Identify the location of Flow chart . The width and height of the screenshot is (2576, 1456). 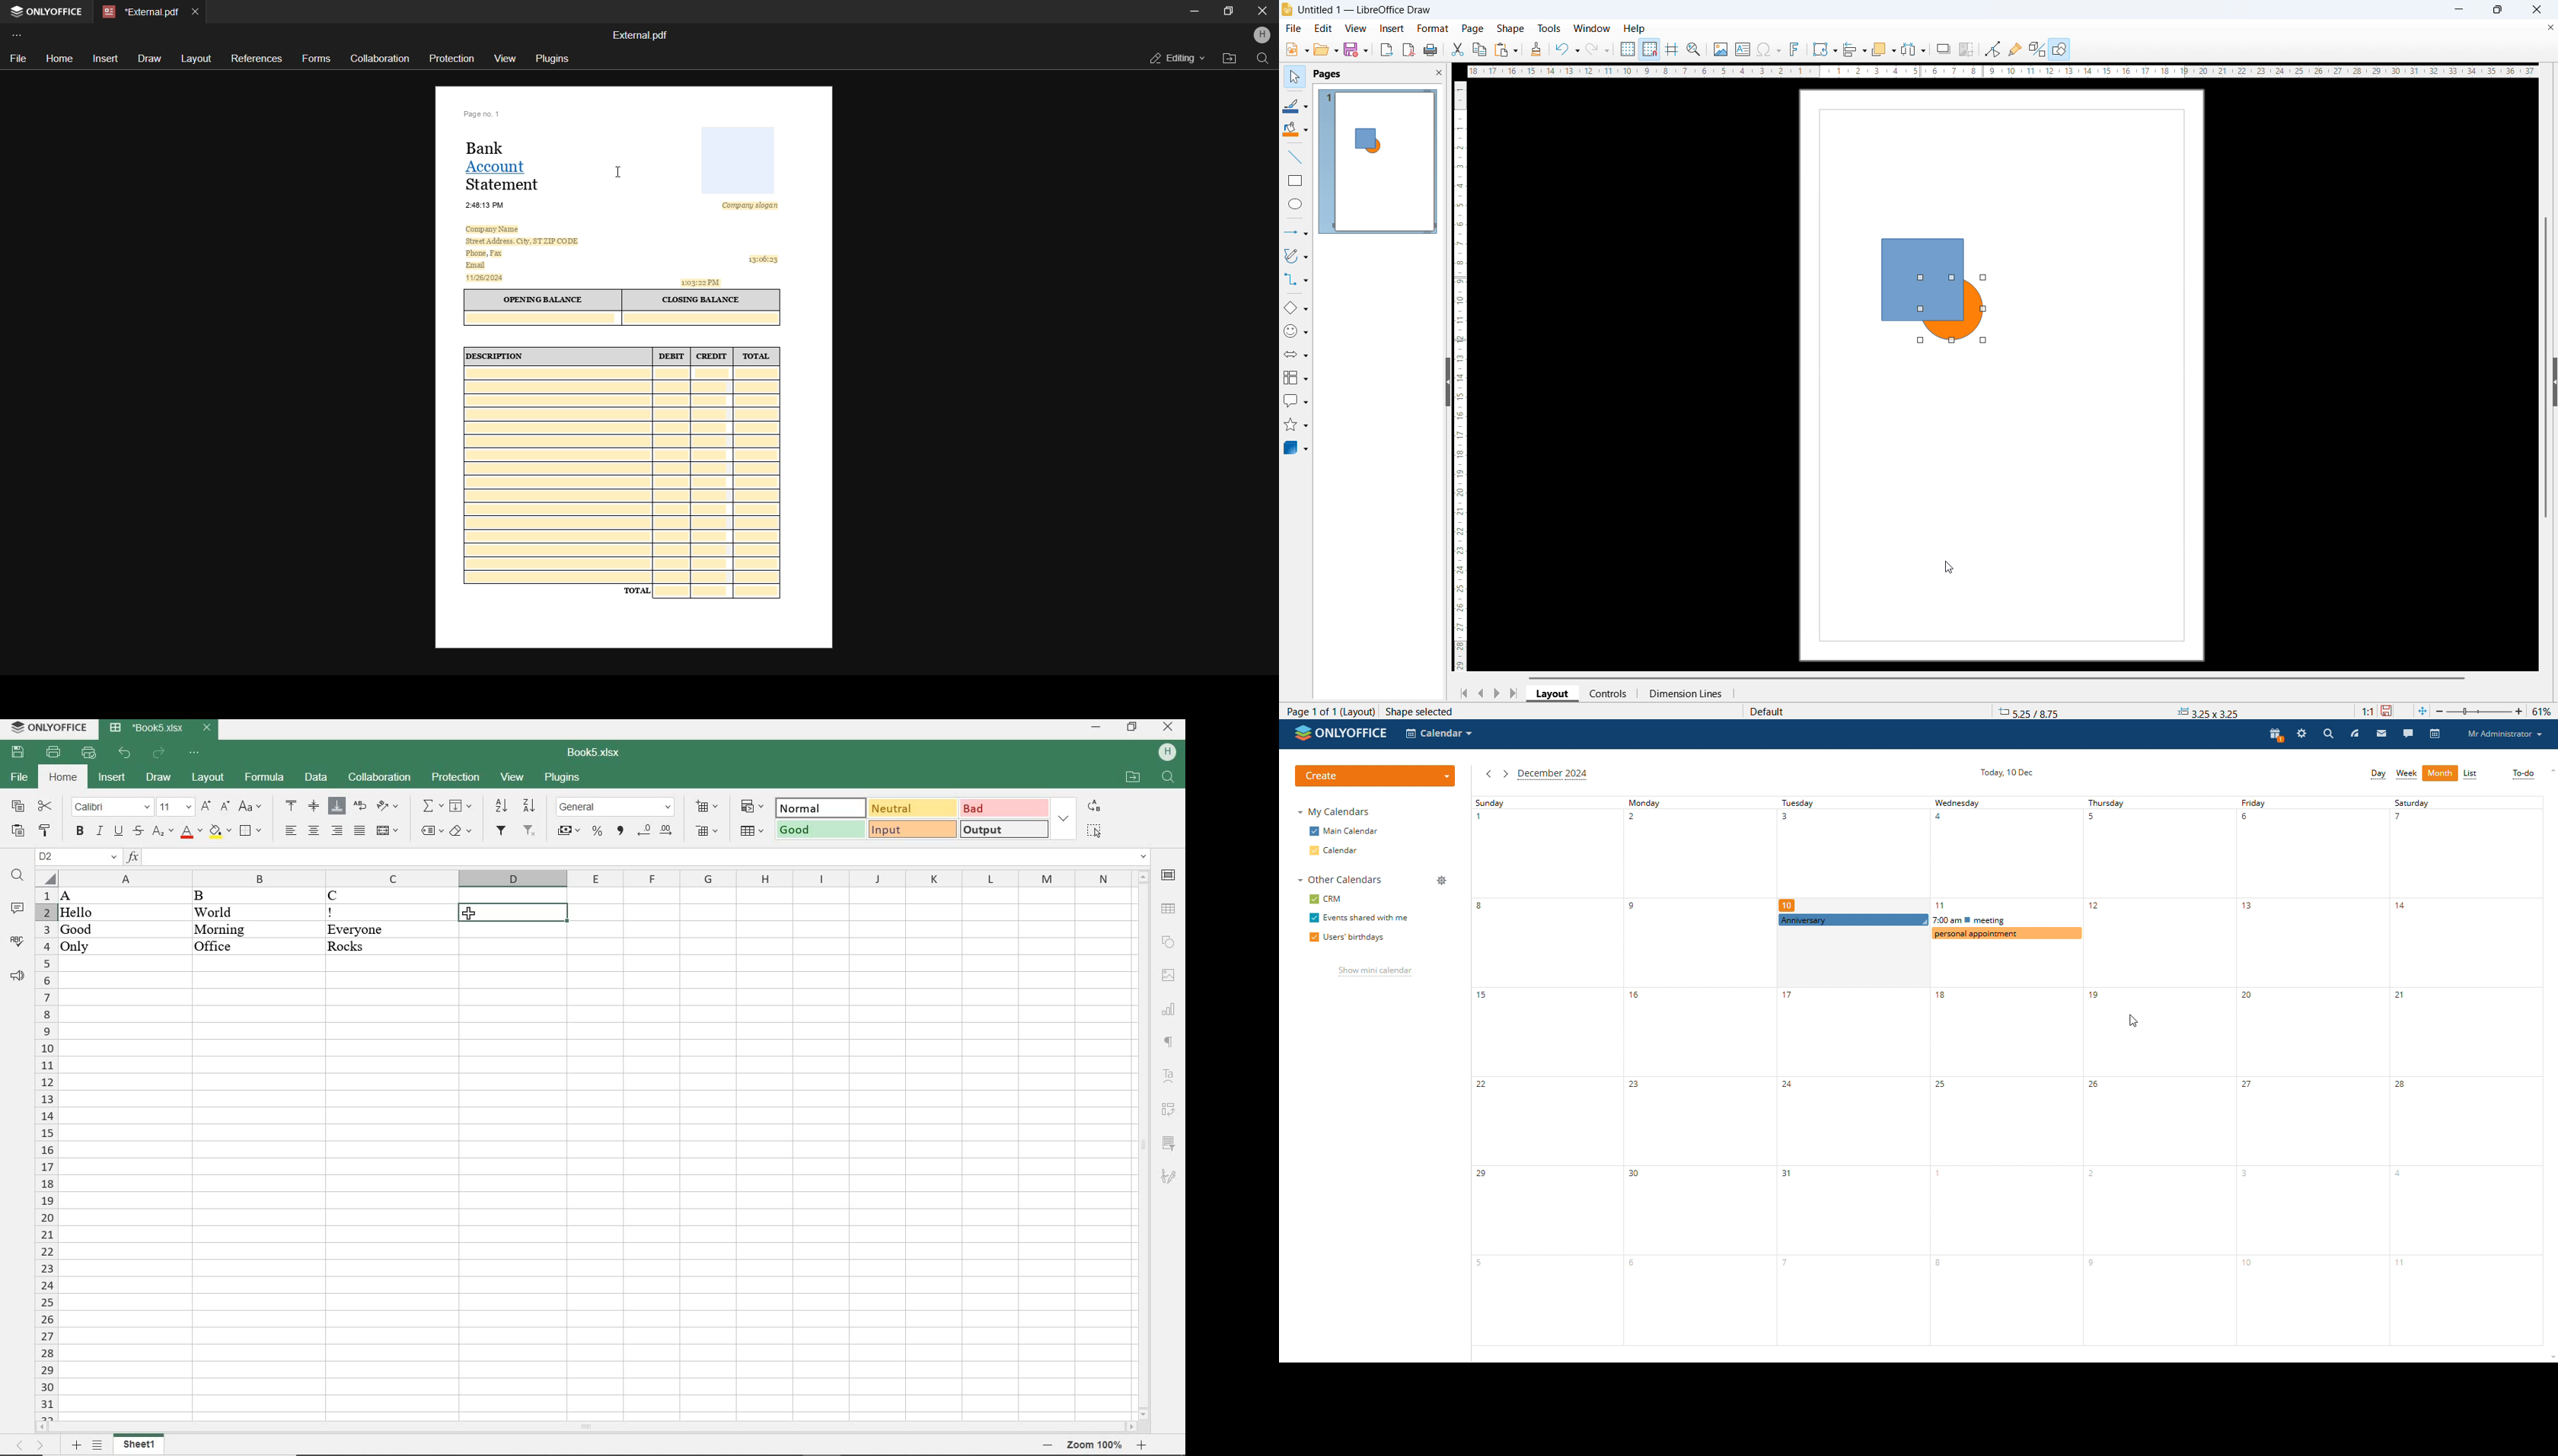
(1296, 378).